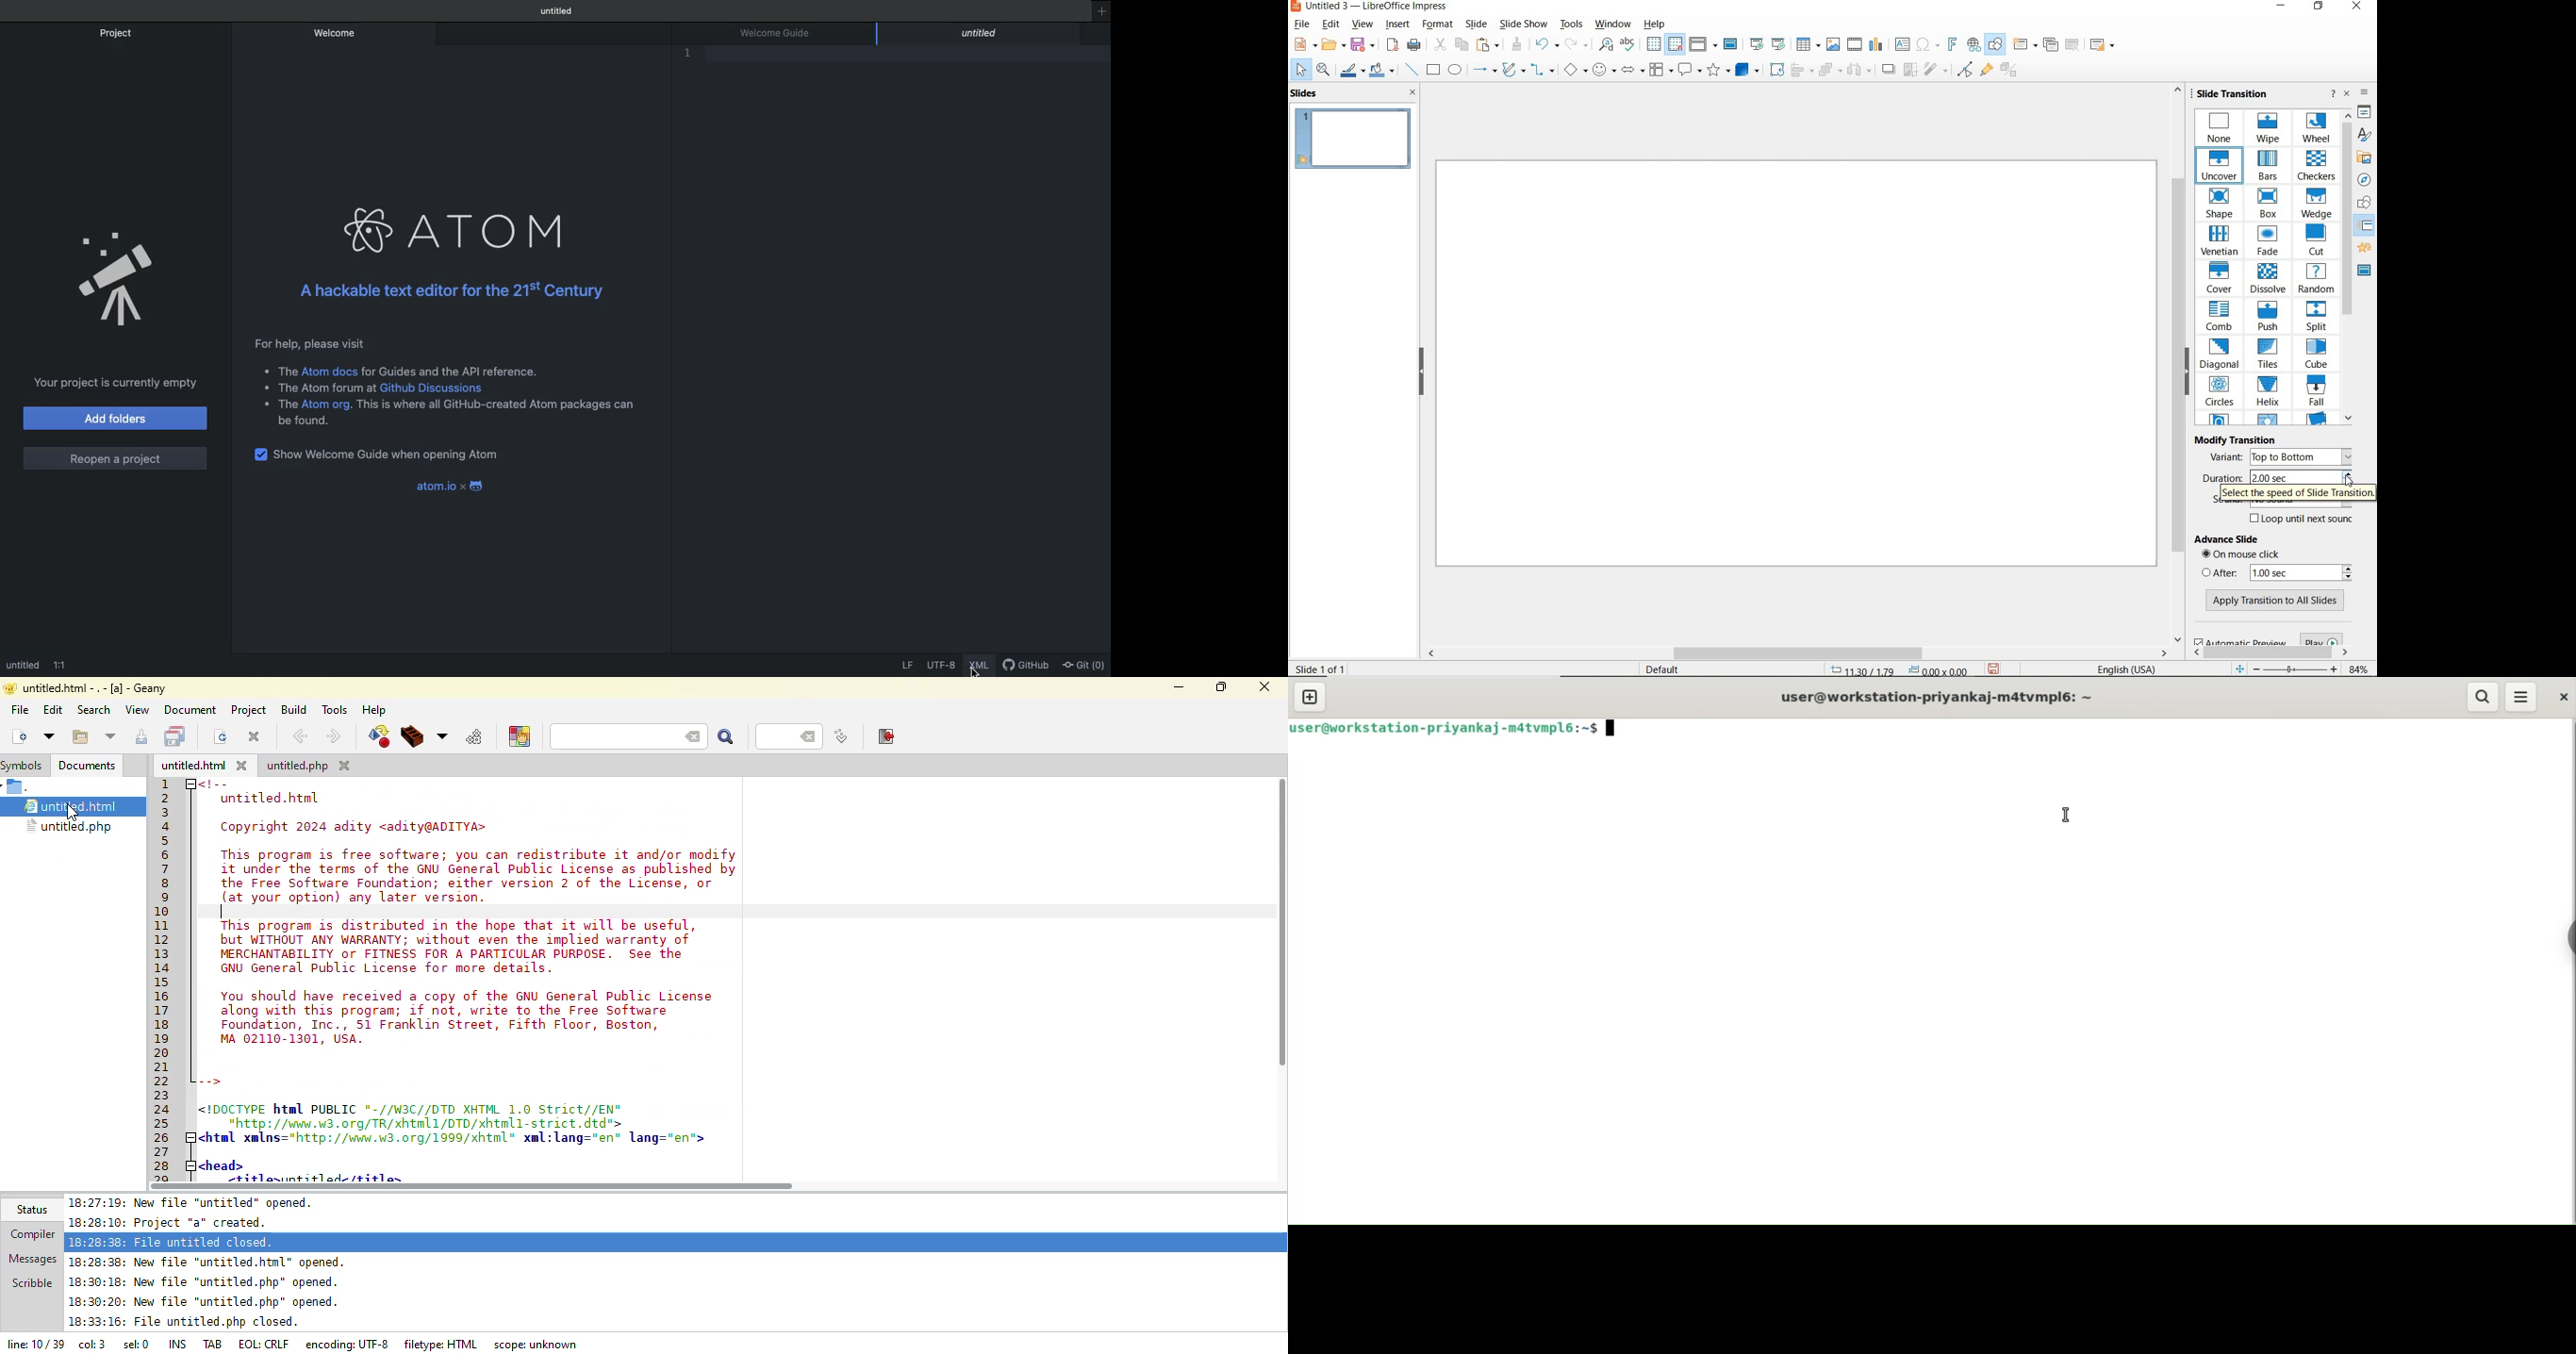  Describe the element at coordinates (1308, 94) in the screenshot. I see `SLIDES` at that location.